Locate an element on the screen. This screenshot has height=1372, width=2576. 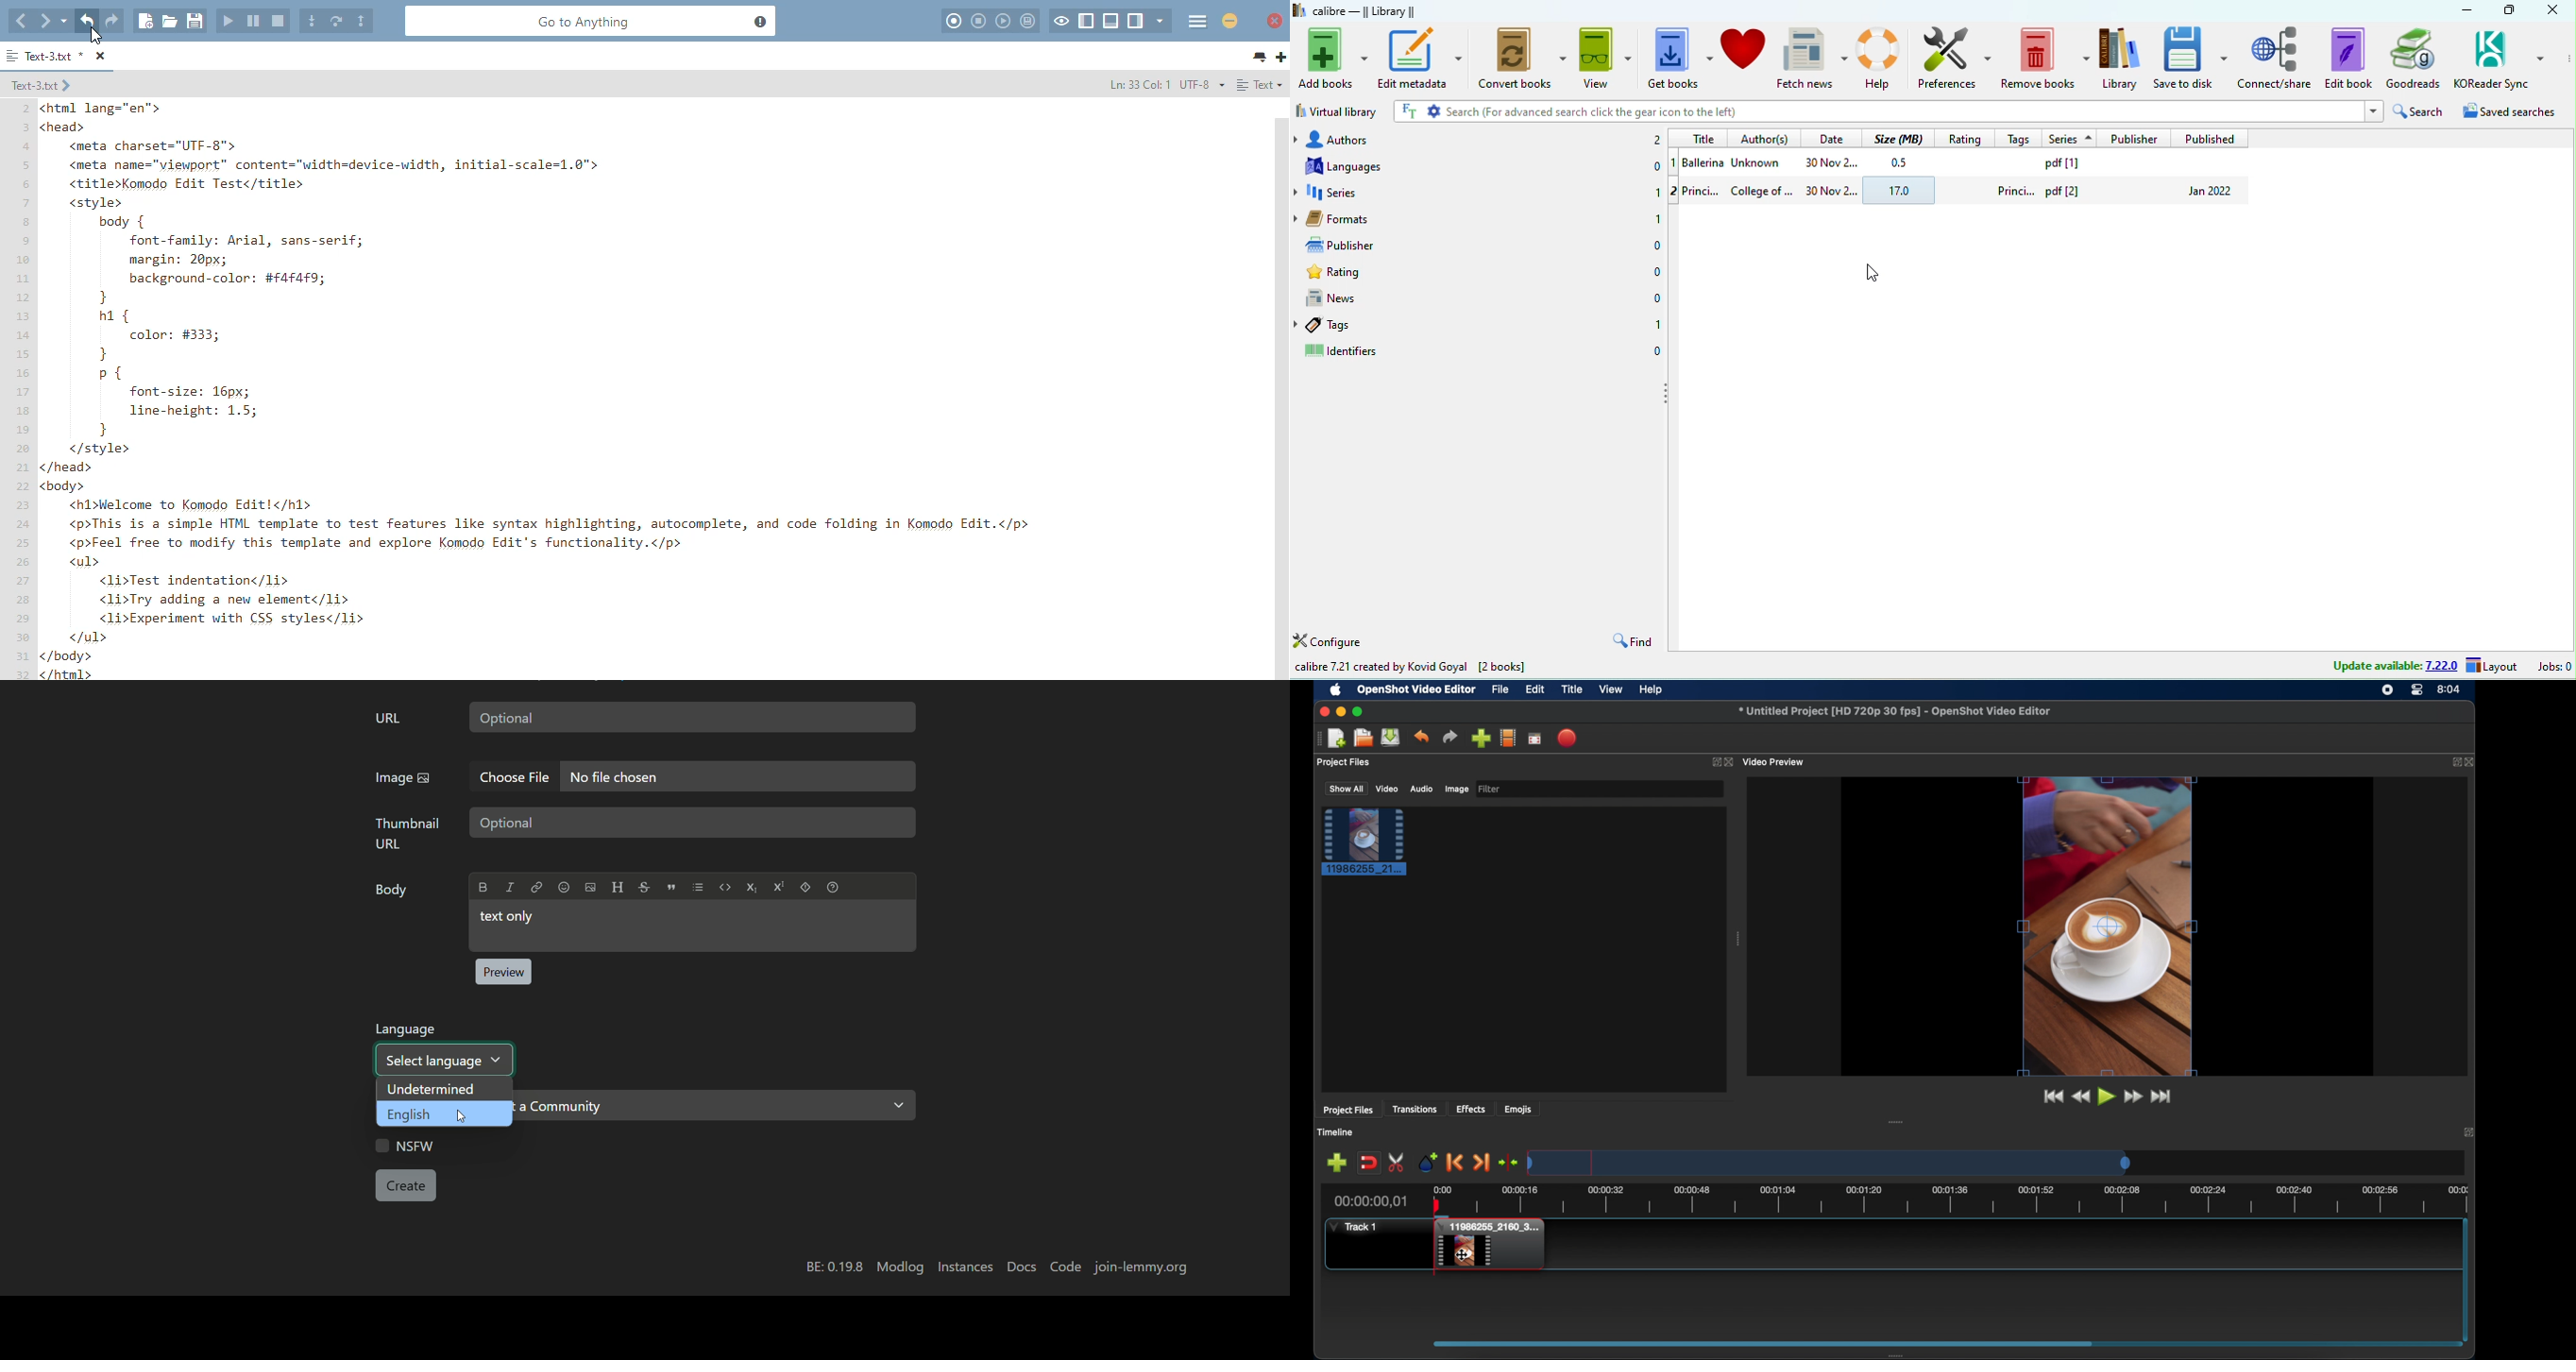
minimize is located at coordinates (1229, 21).